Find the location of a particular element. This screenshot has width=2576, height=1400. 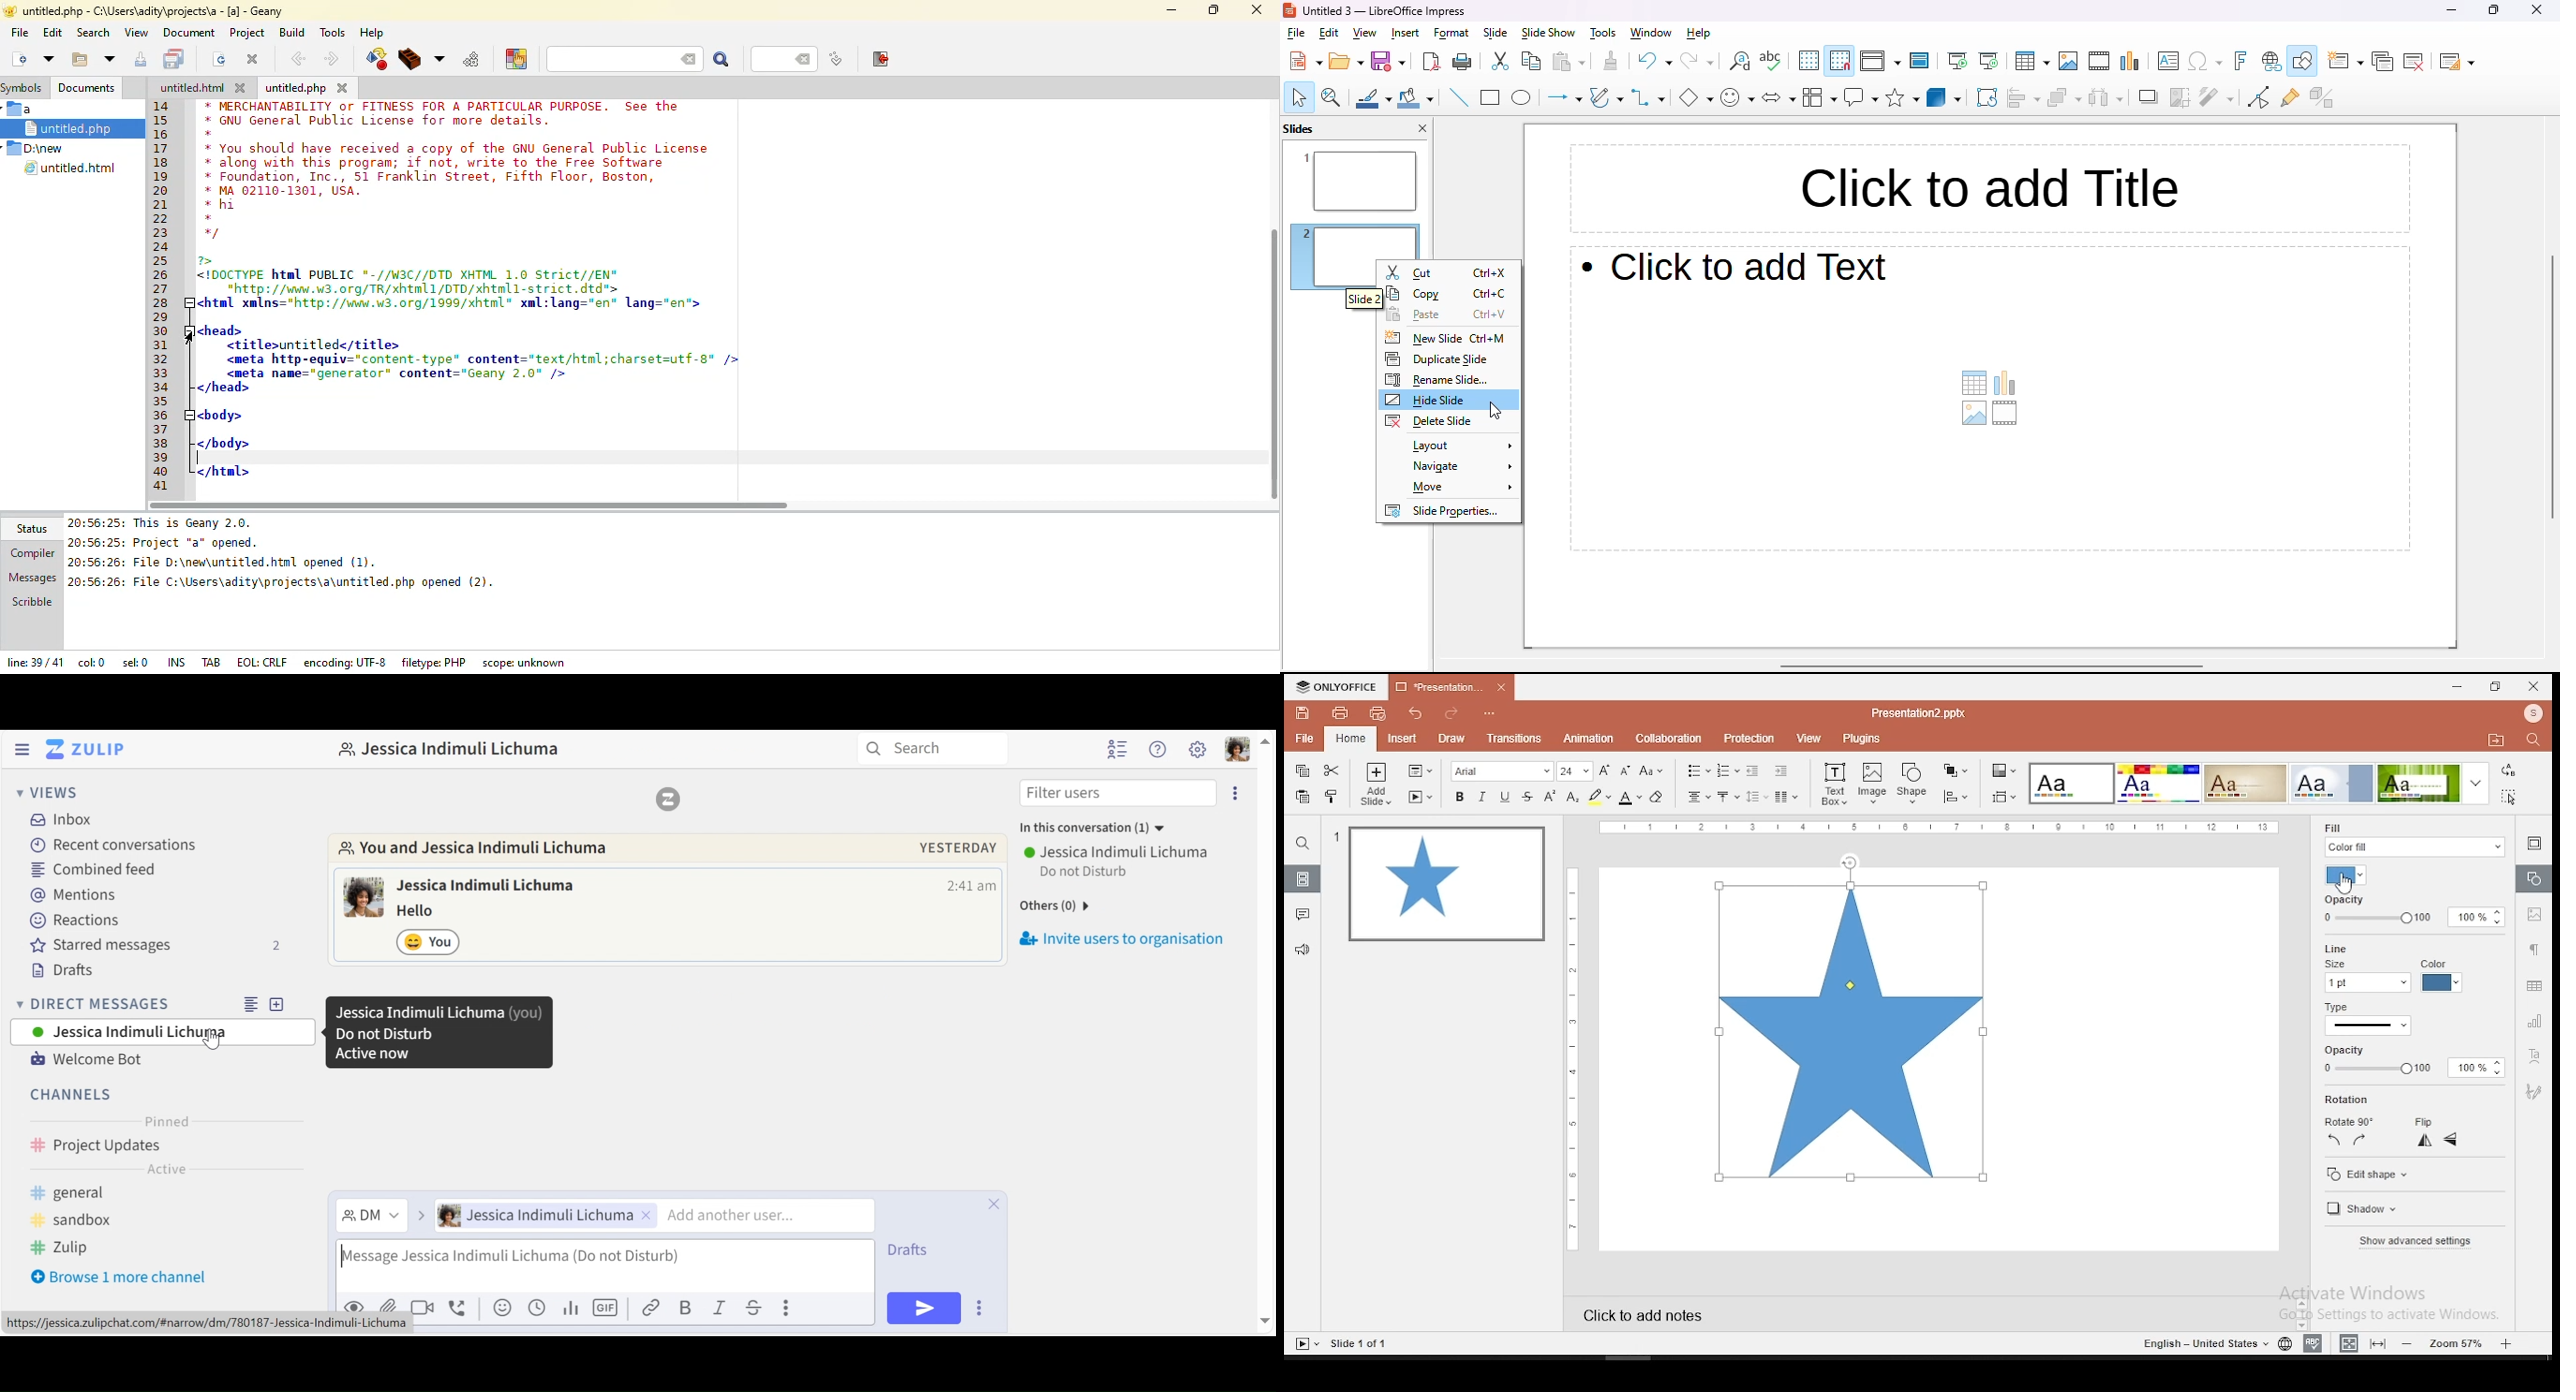

open file location is located at coordinates (2496, 741).